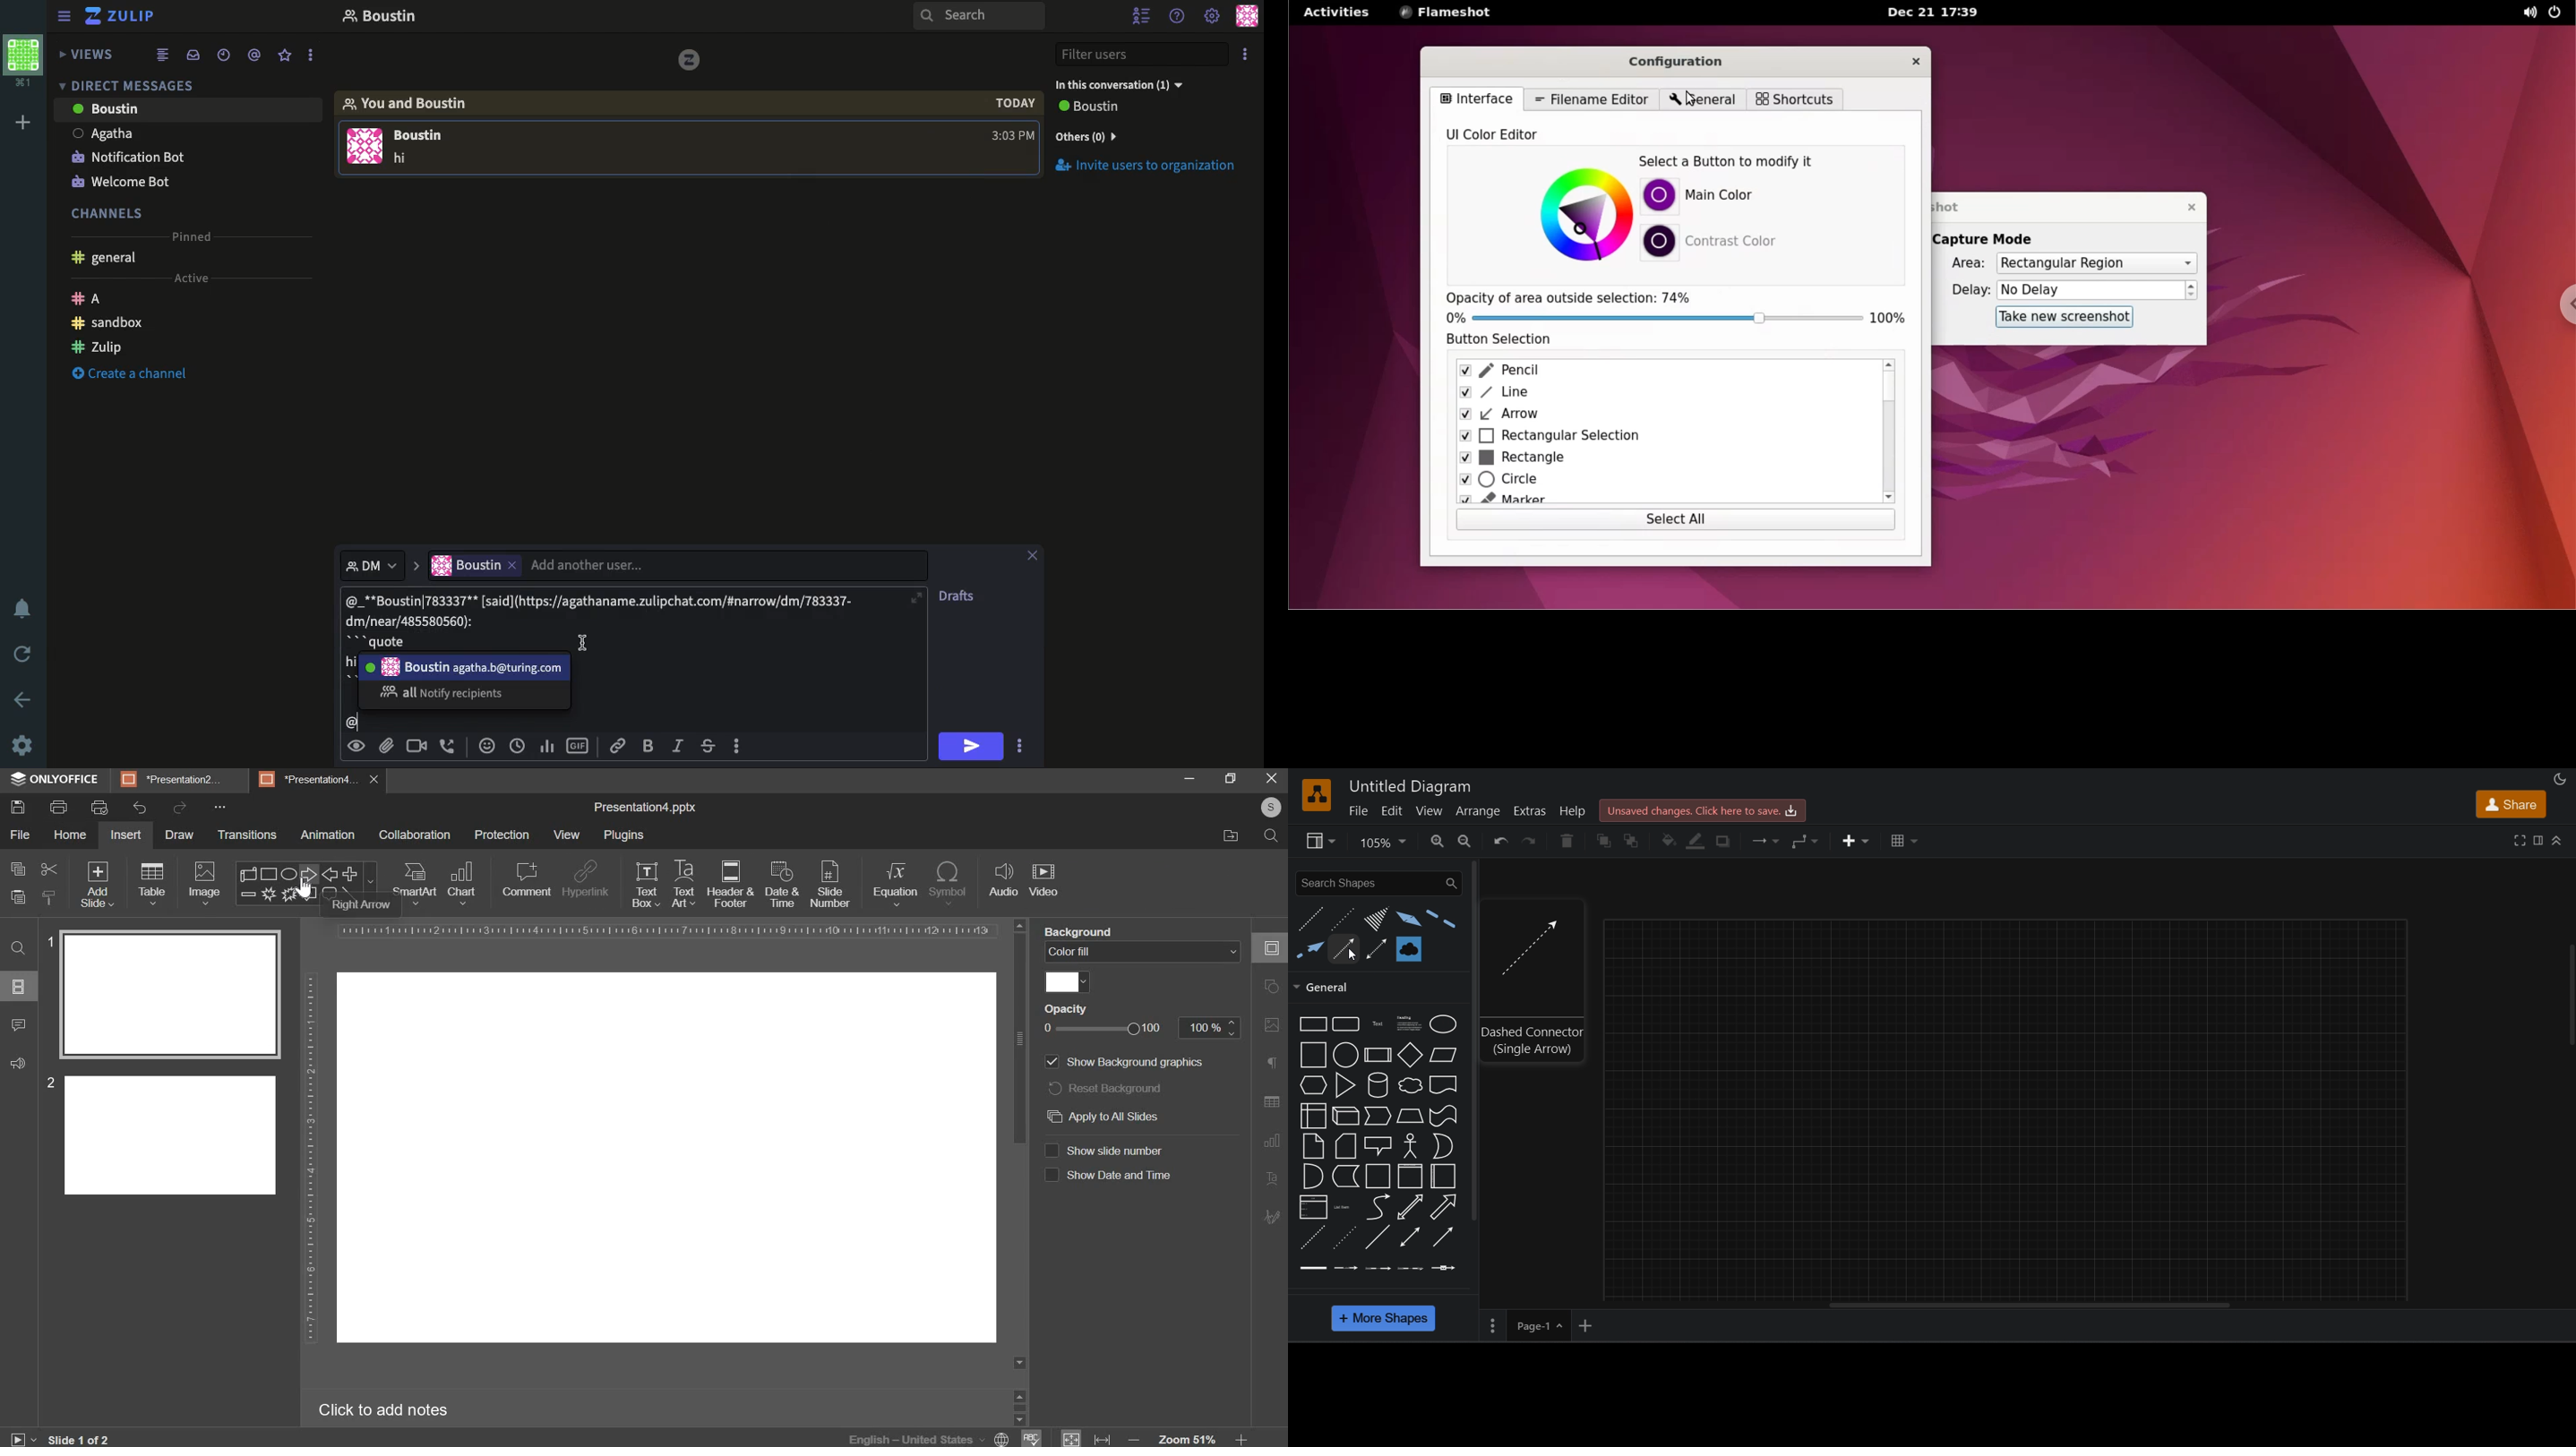 This screenshot has width=2576, height=1456. I want to click on Active, so click(198, 278).